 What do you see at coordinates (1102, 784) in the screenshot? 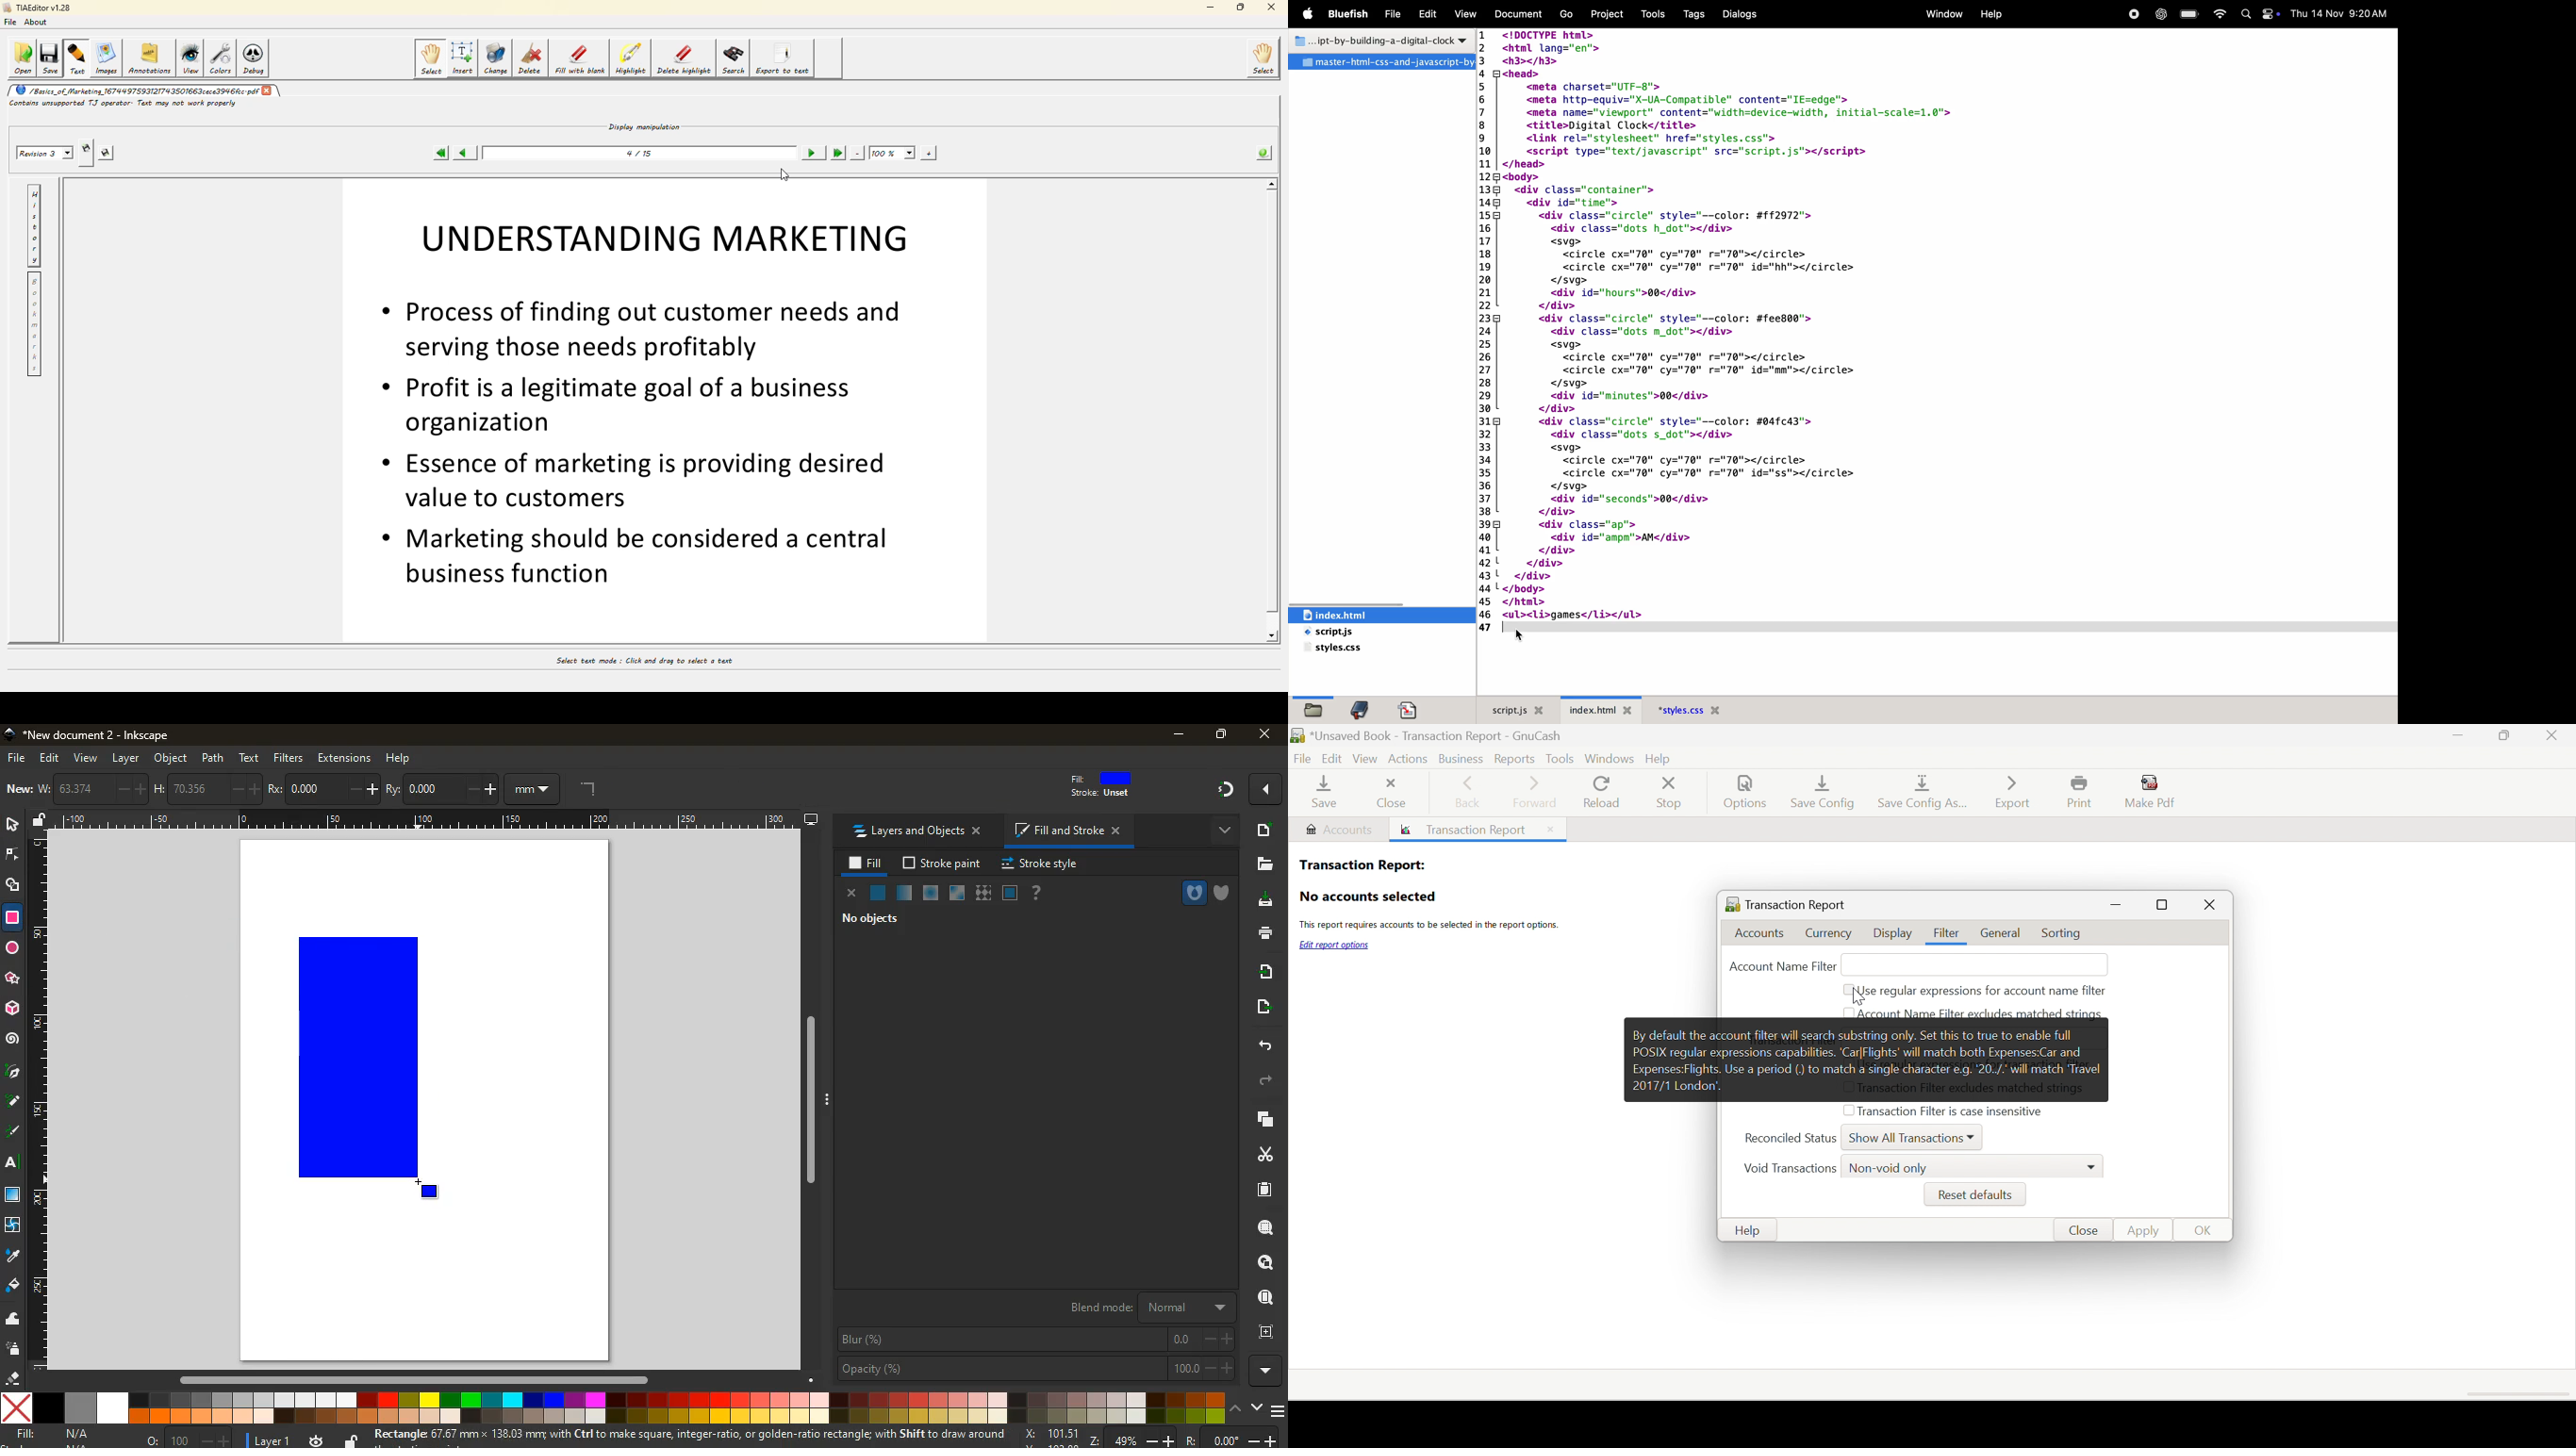
I see `fill` at bounding box center [1102, 784].